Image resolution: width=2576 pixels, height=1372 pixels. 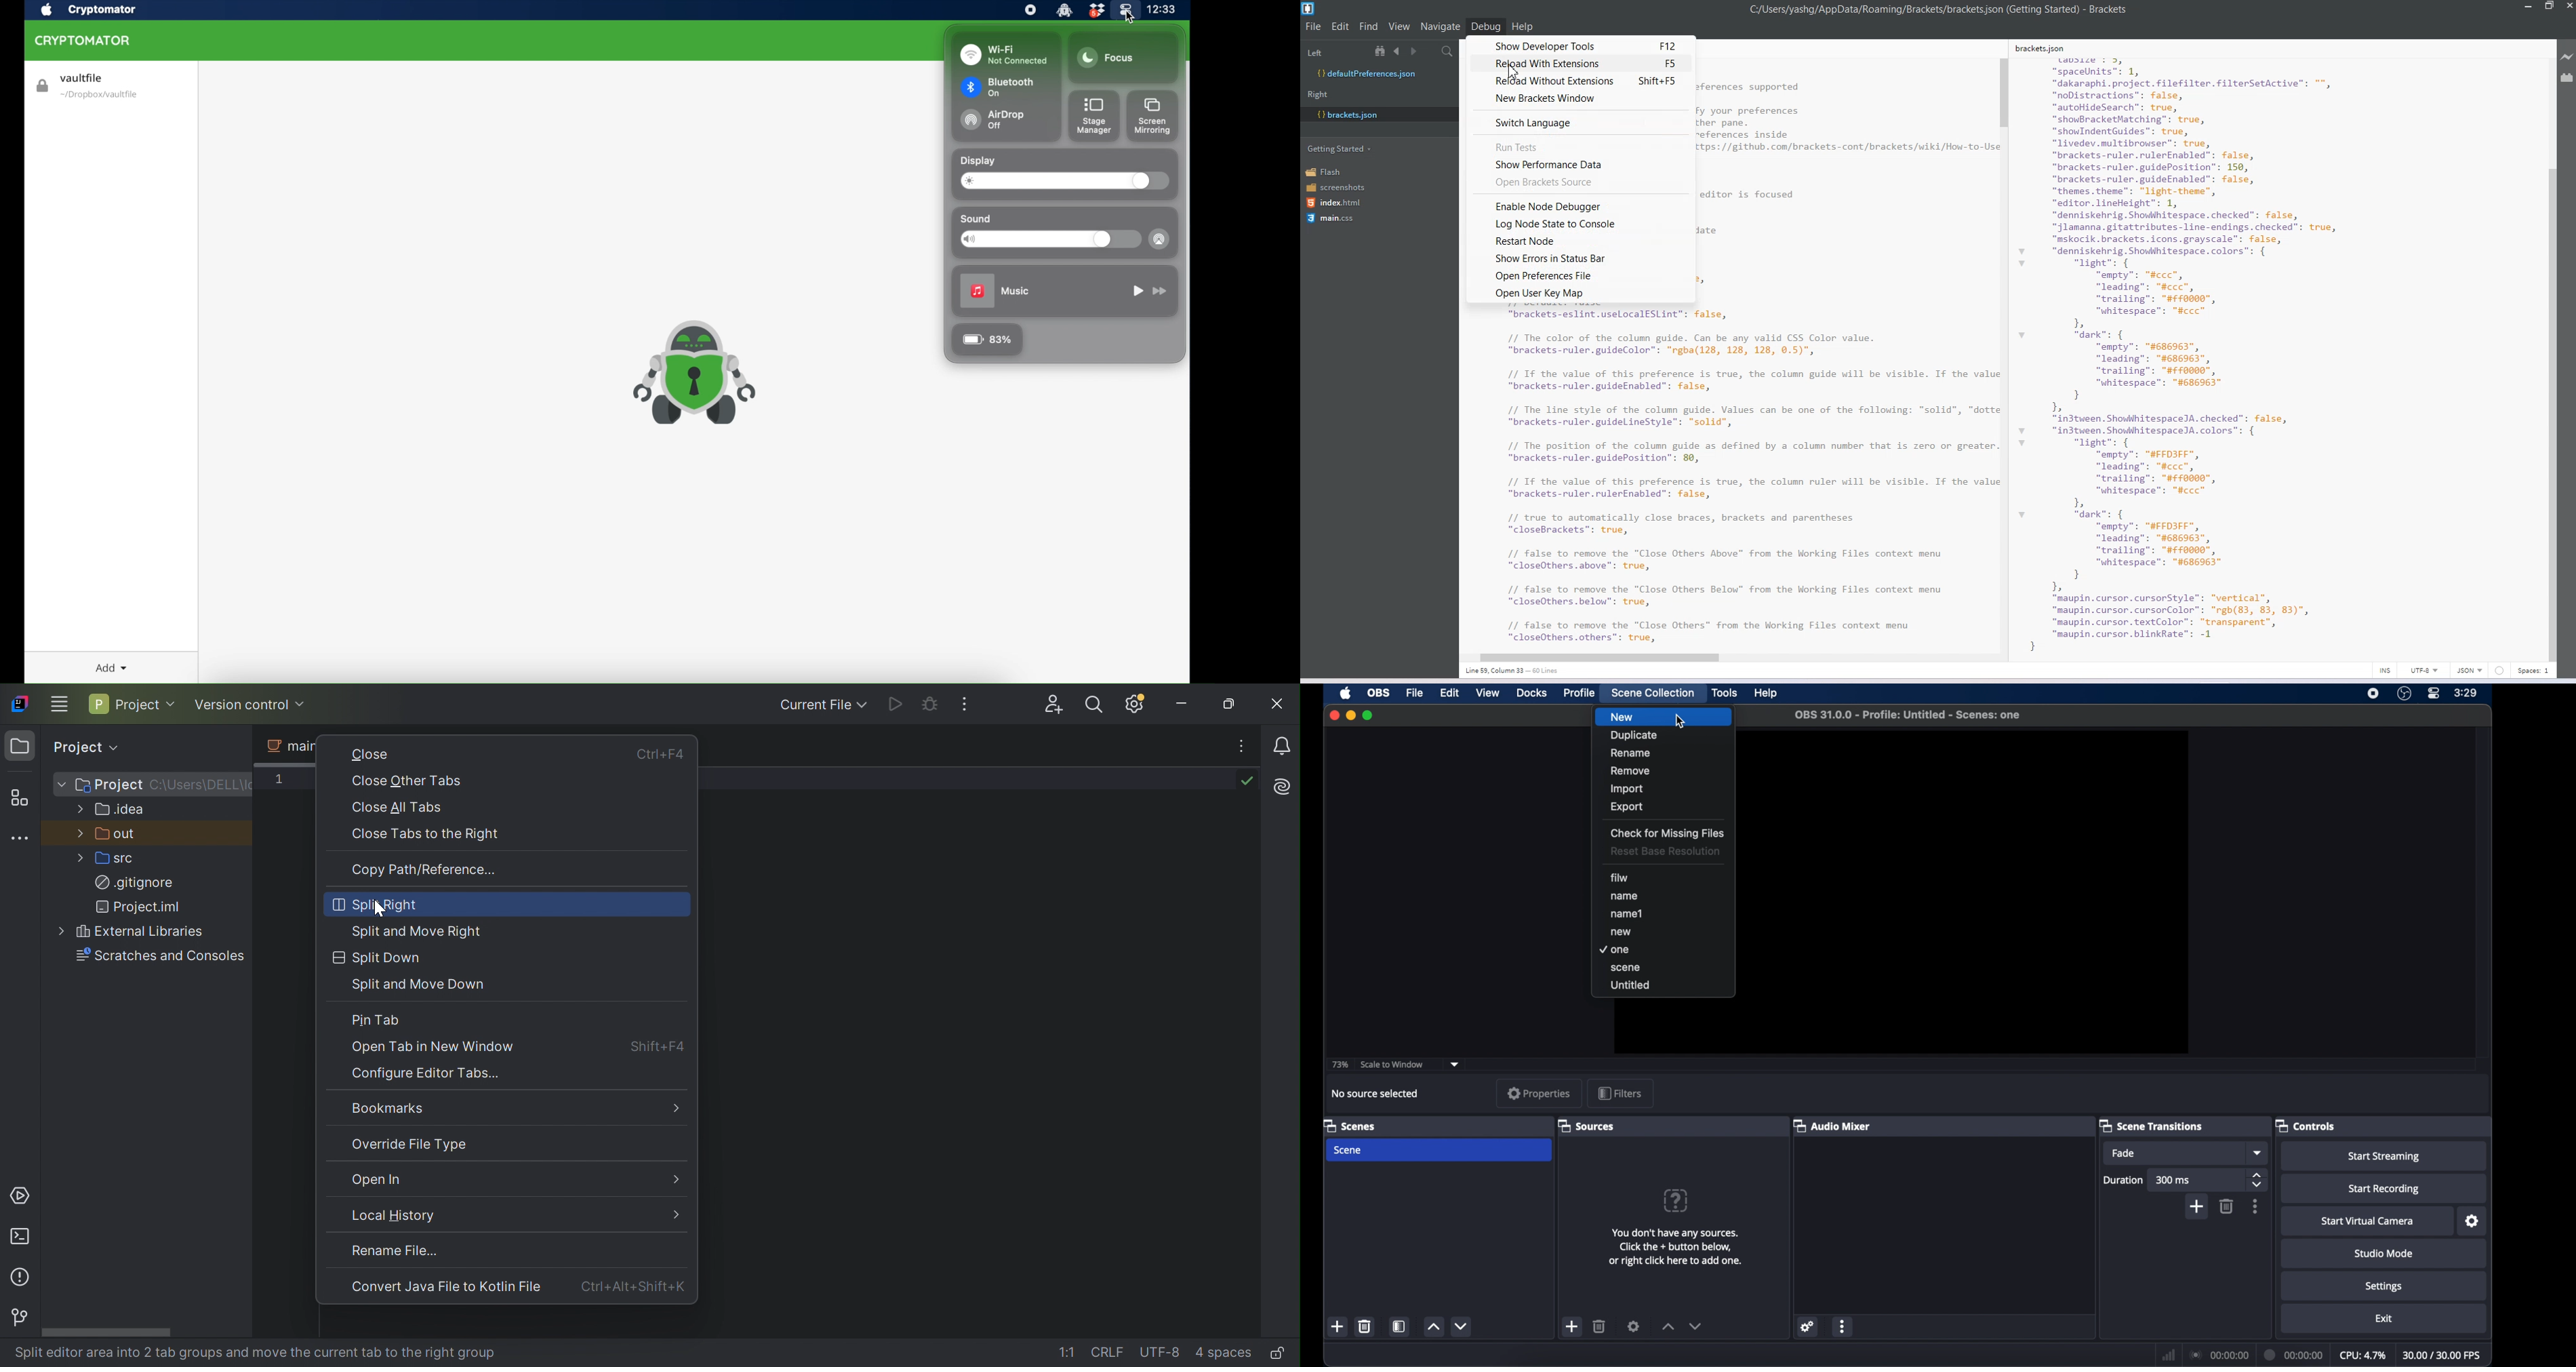 What do you see at coordinates (1662, 914) in the screenshot?
I see `name1` at bounding box center [1662, 914].